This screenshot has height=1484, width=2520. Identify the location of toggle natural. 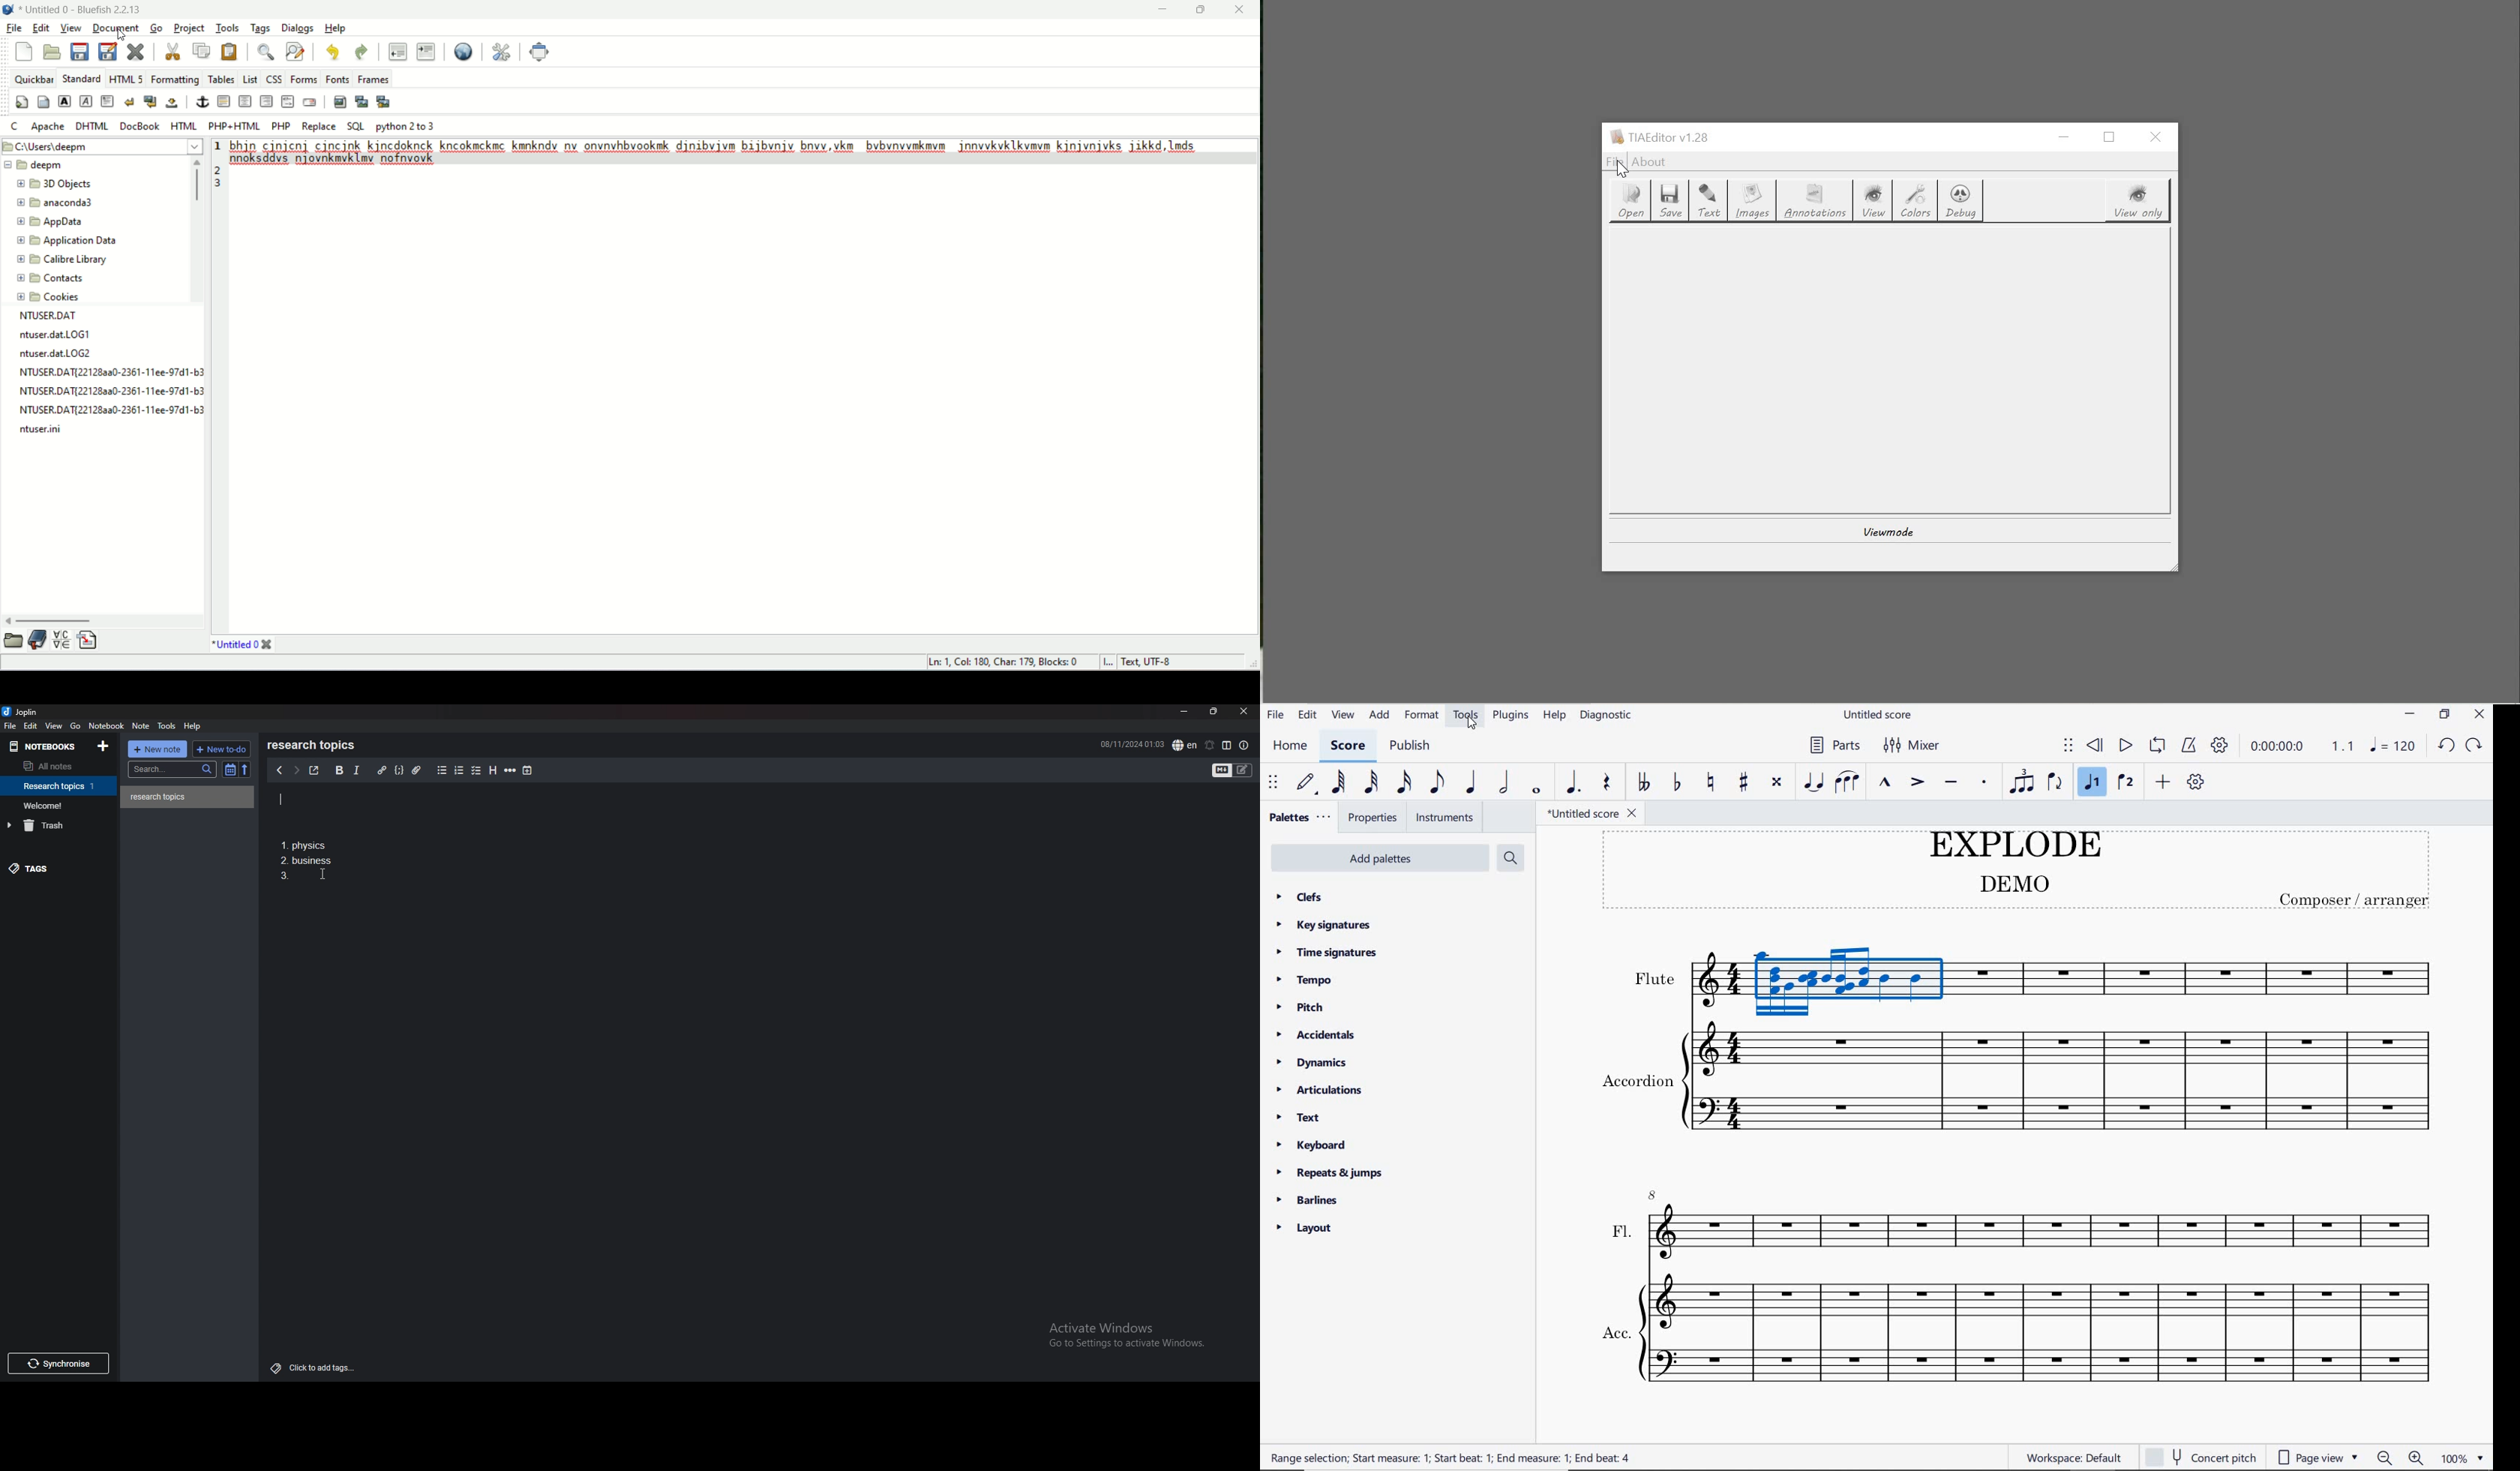
(1711, 783).